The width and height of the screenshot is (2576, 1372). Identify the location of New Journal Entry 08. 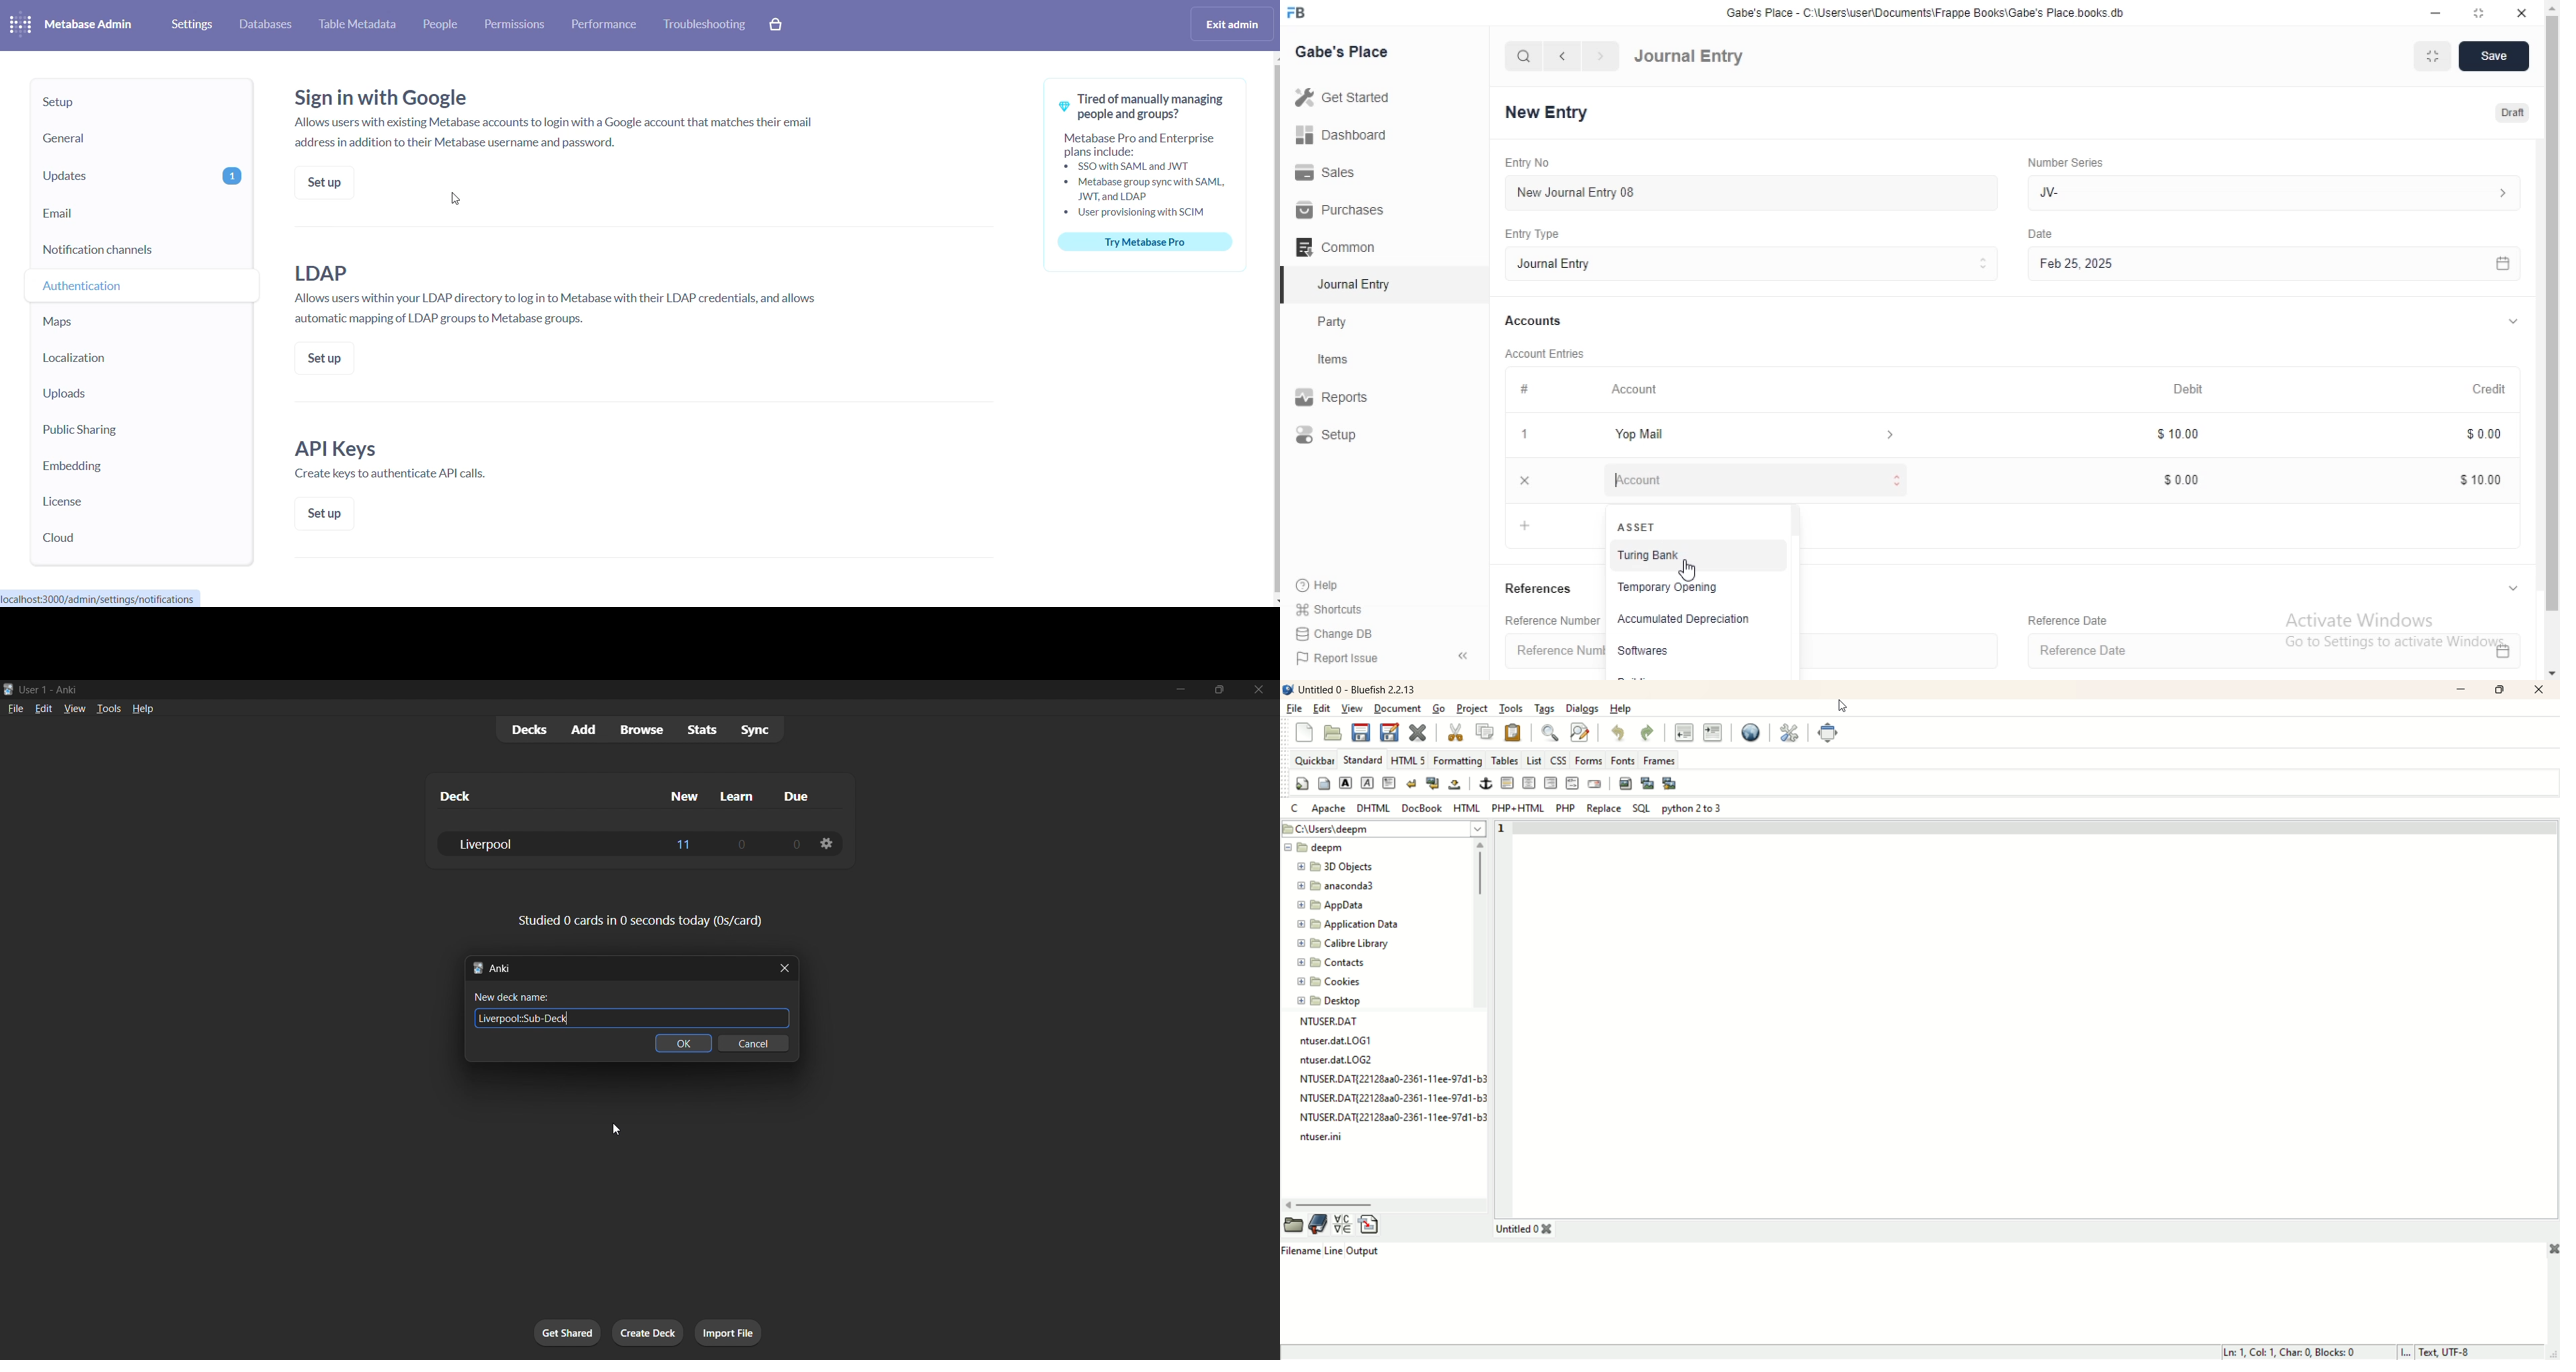
(1750, 192).